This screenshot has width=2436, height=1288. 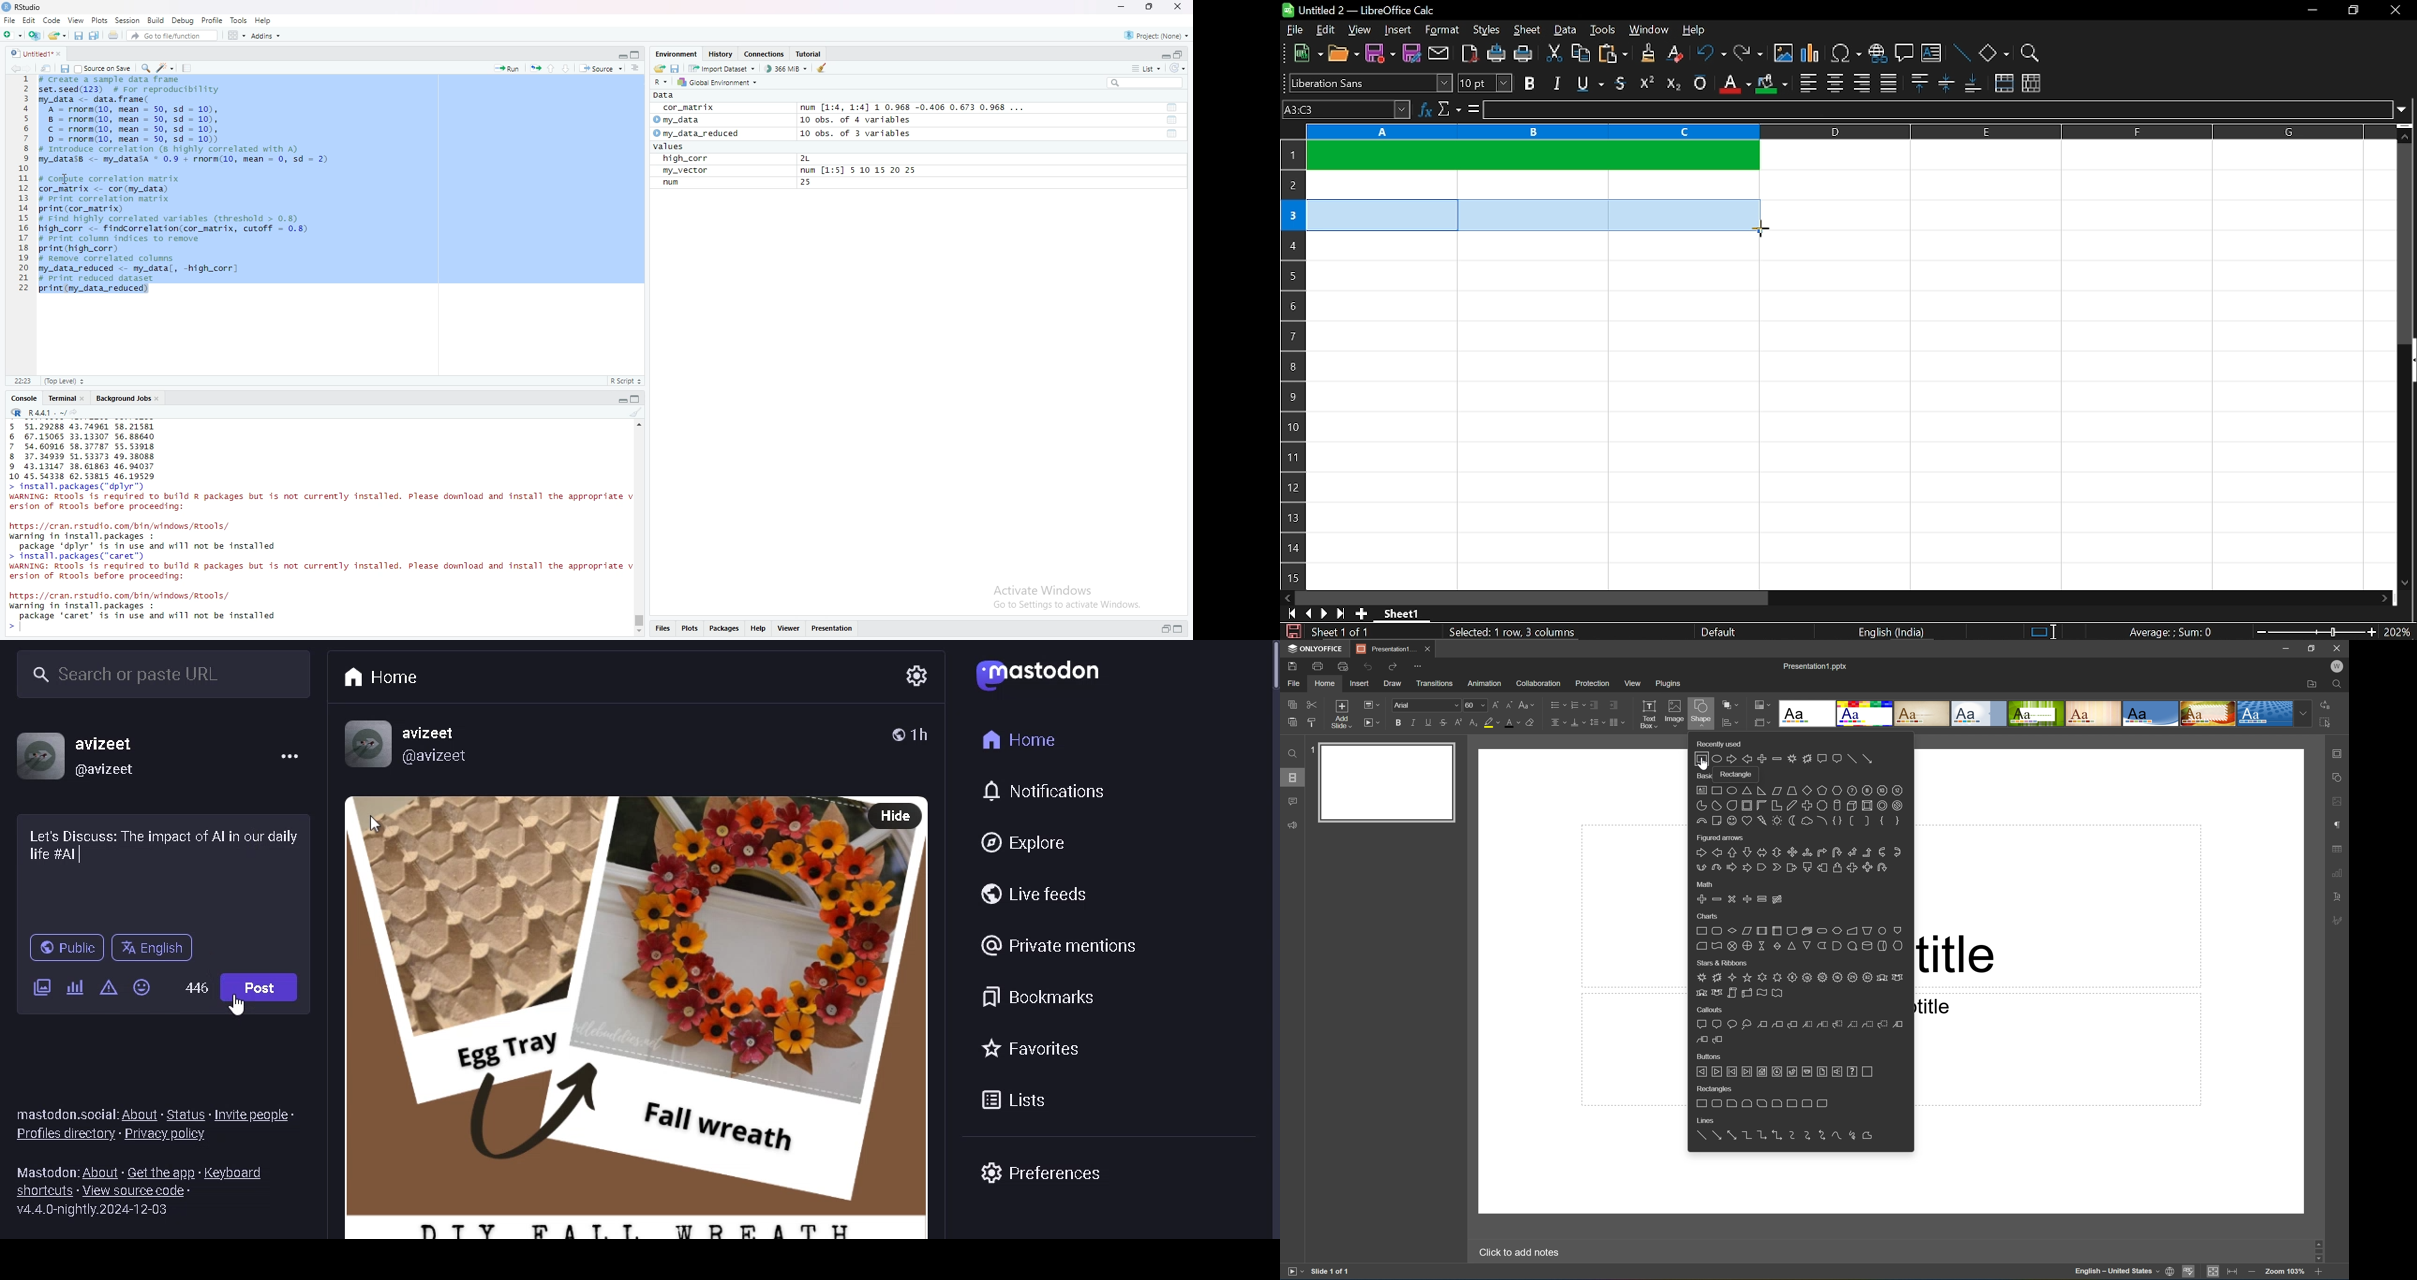 I want to click on Slide, so click(x=1388, y=782).